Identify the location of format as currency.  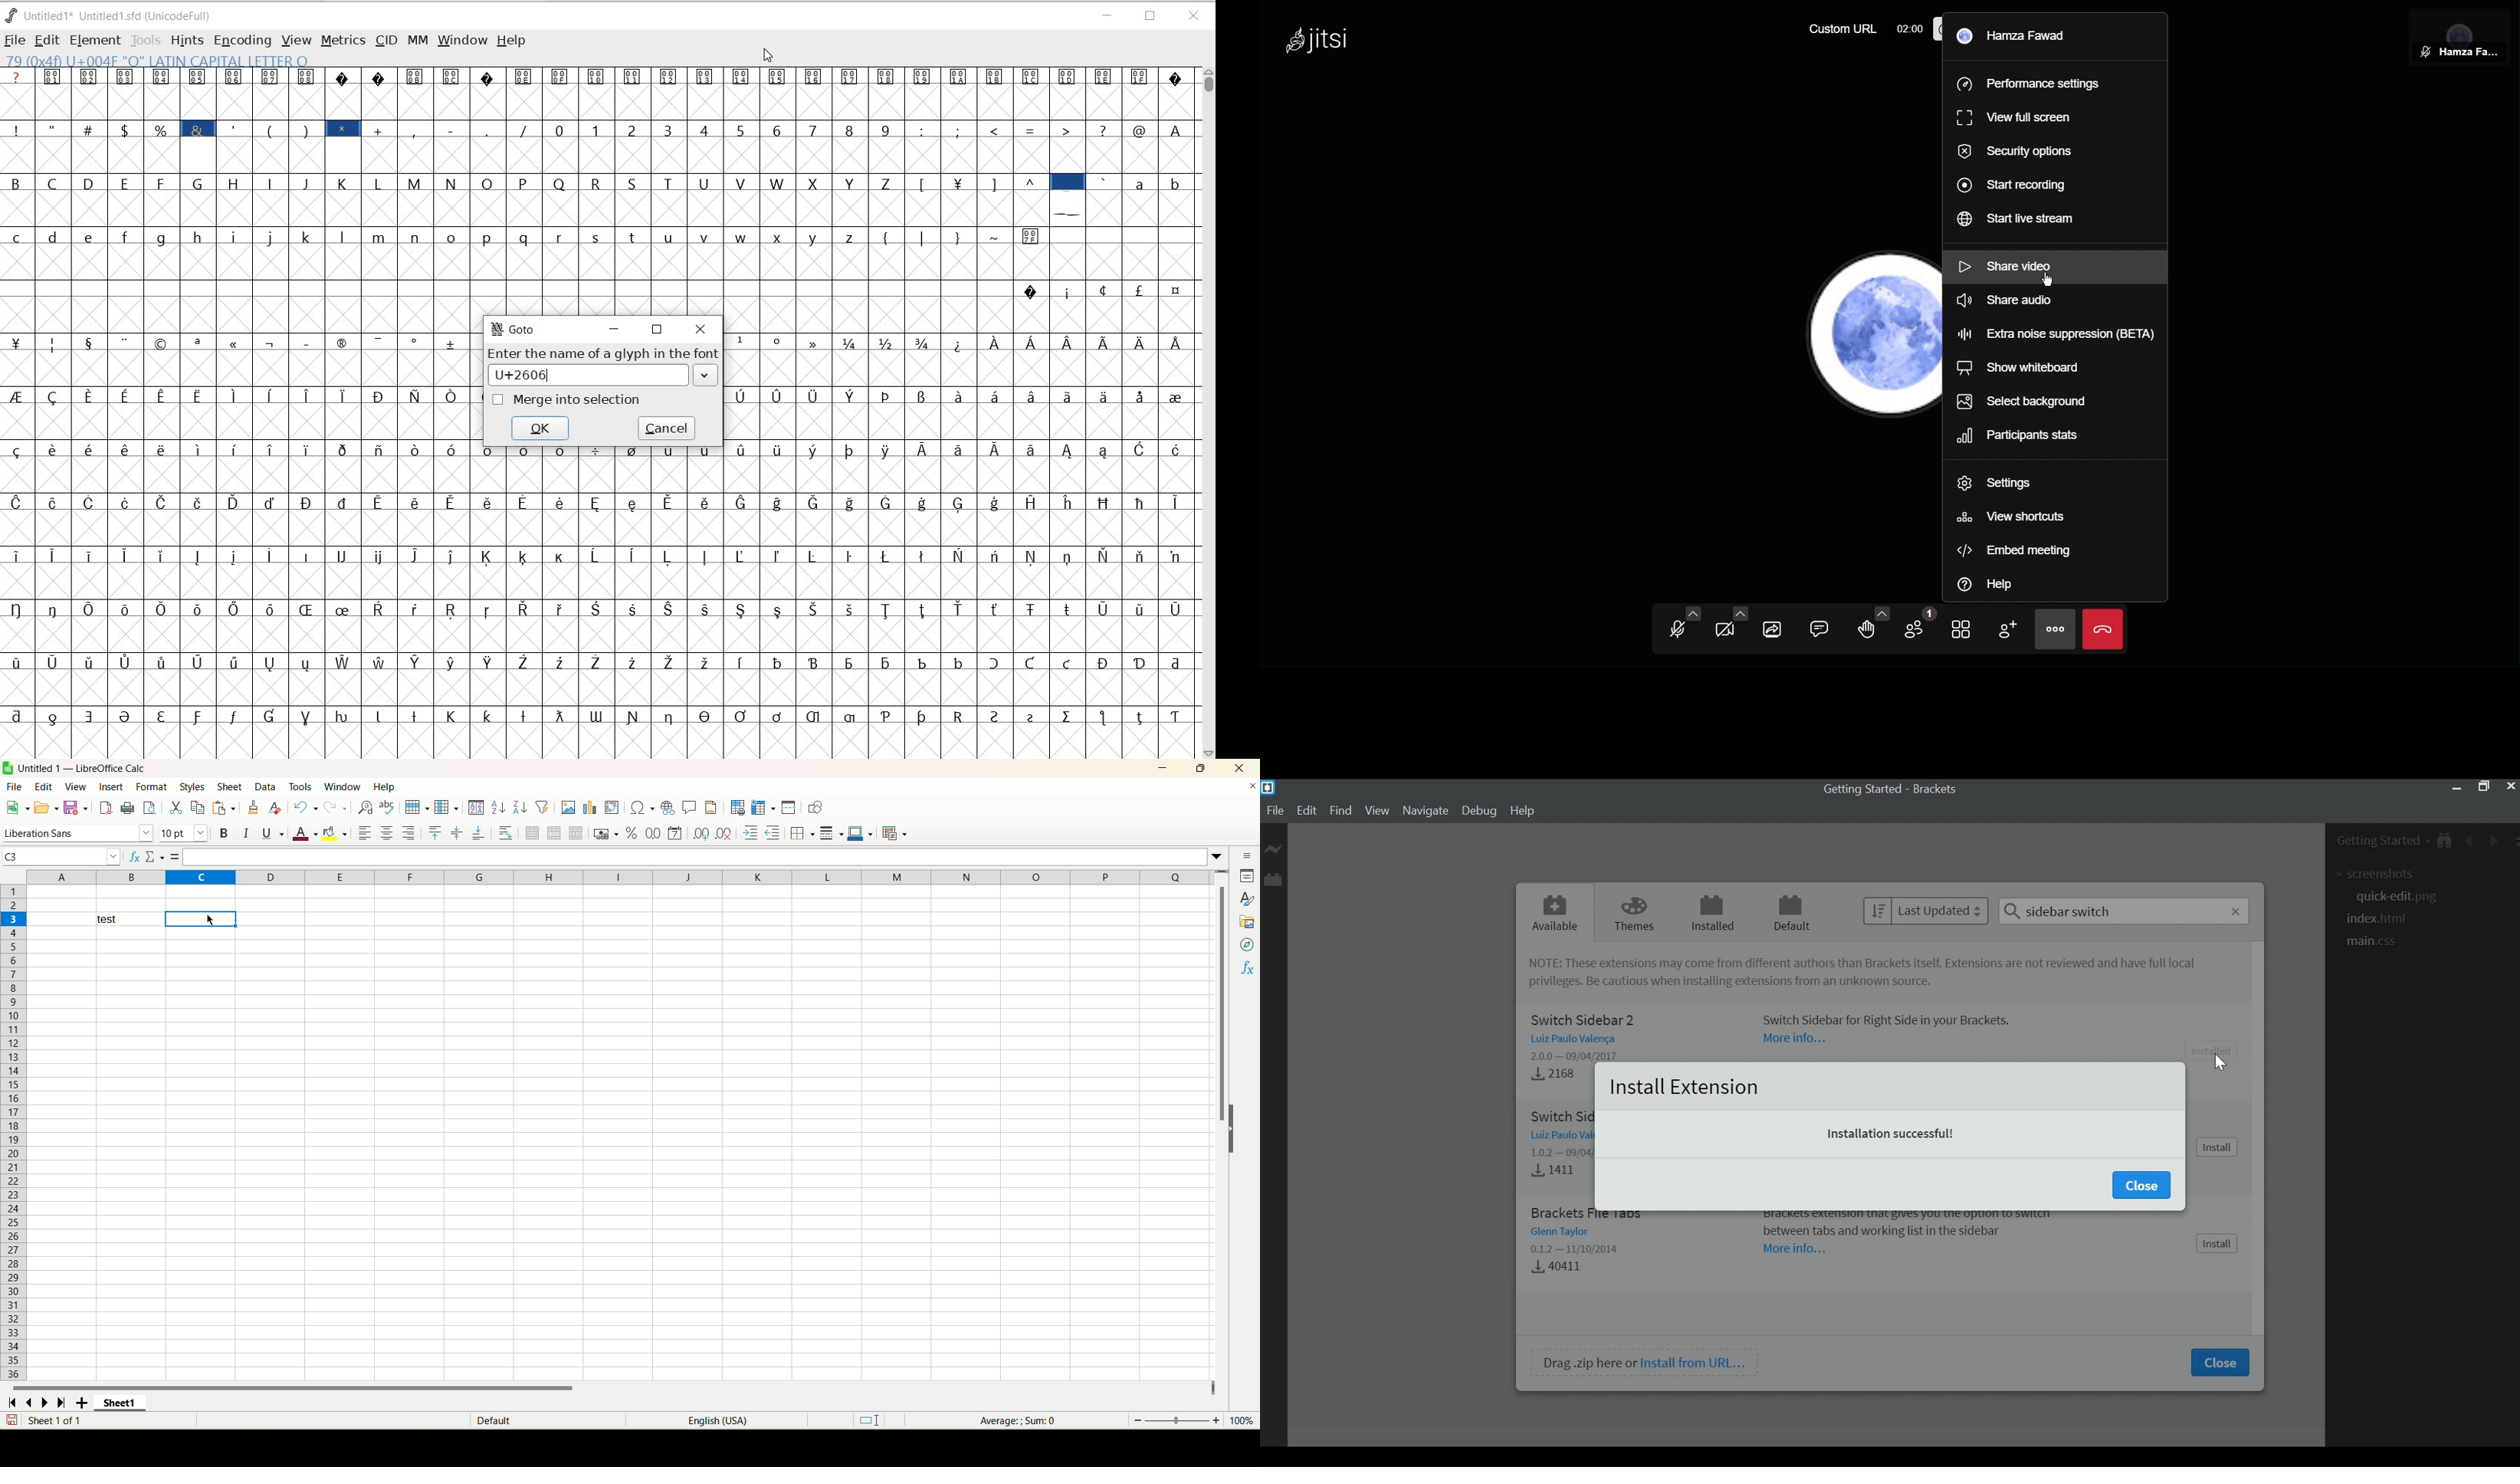
(607, 833).